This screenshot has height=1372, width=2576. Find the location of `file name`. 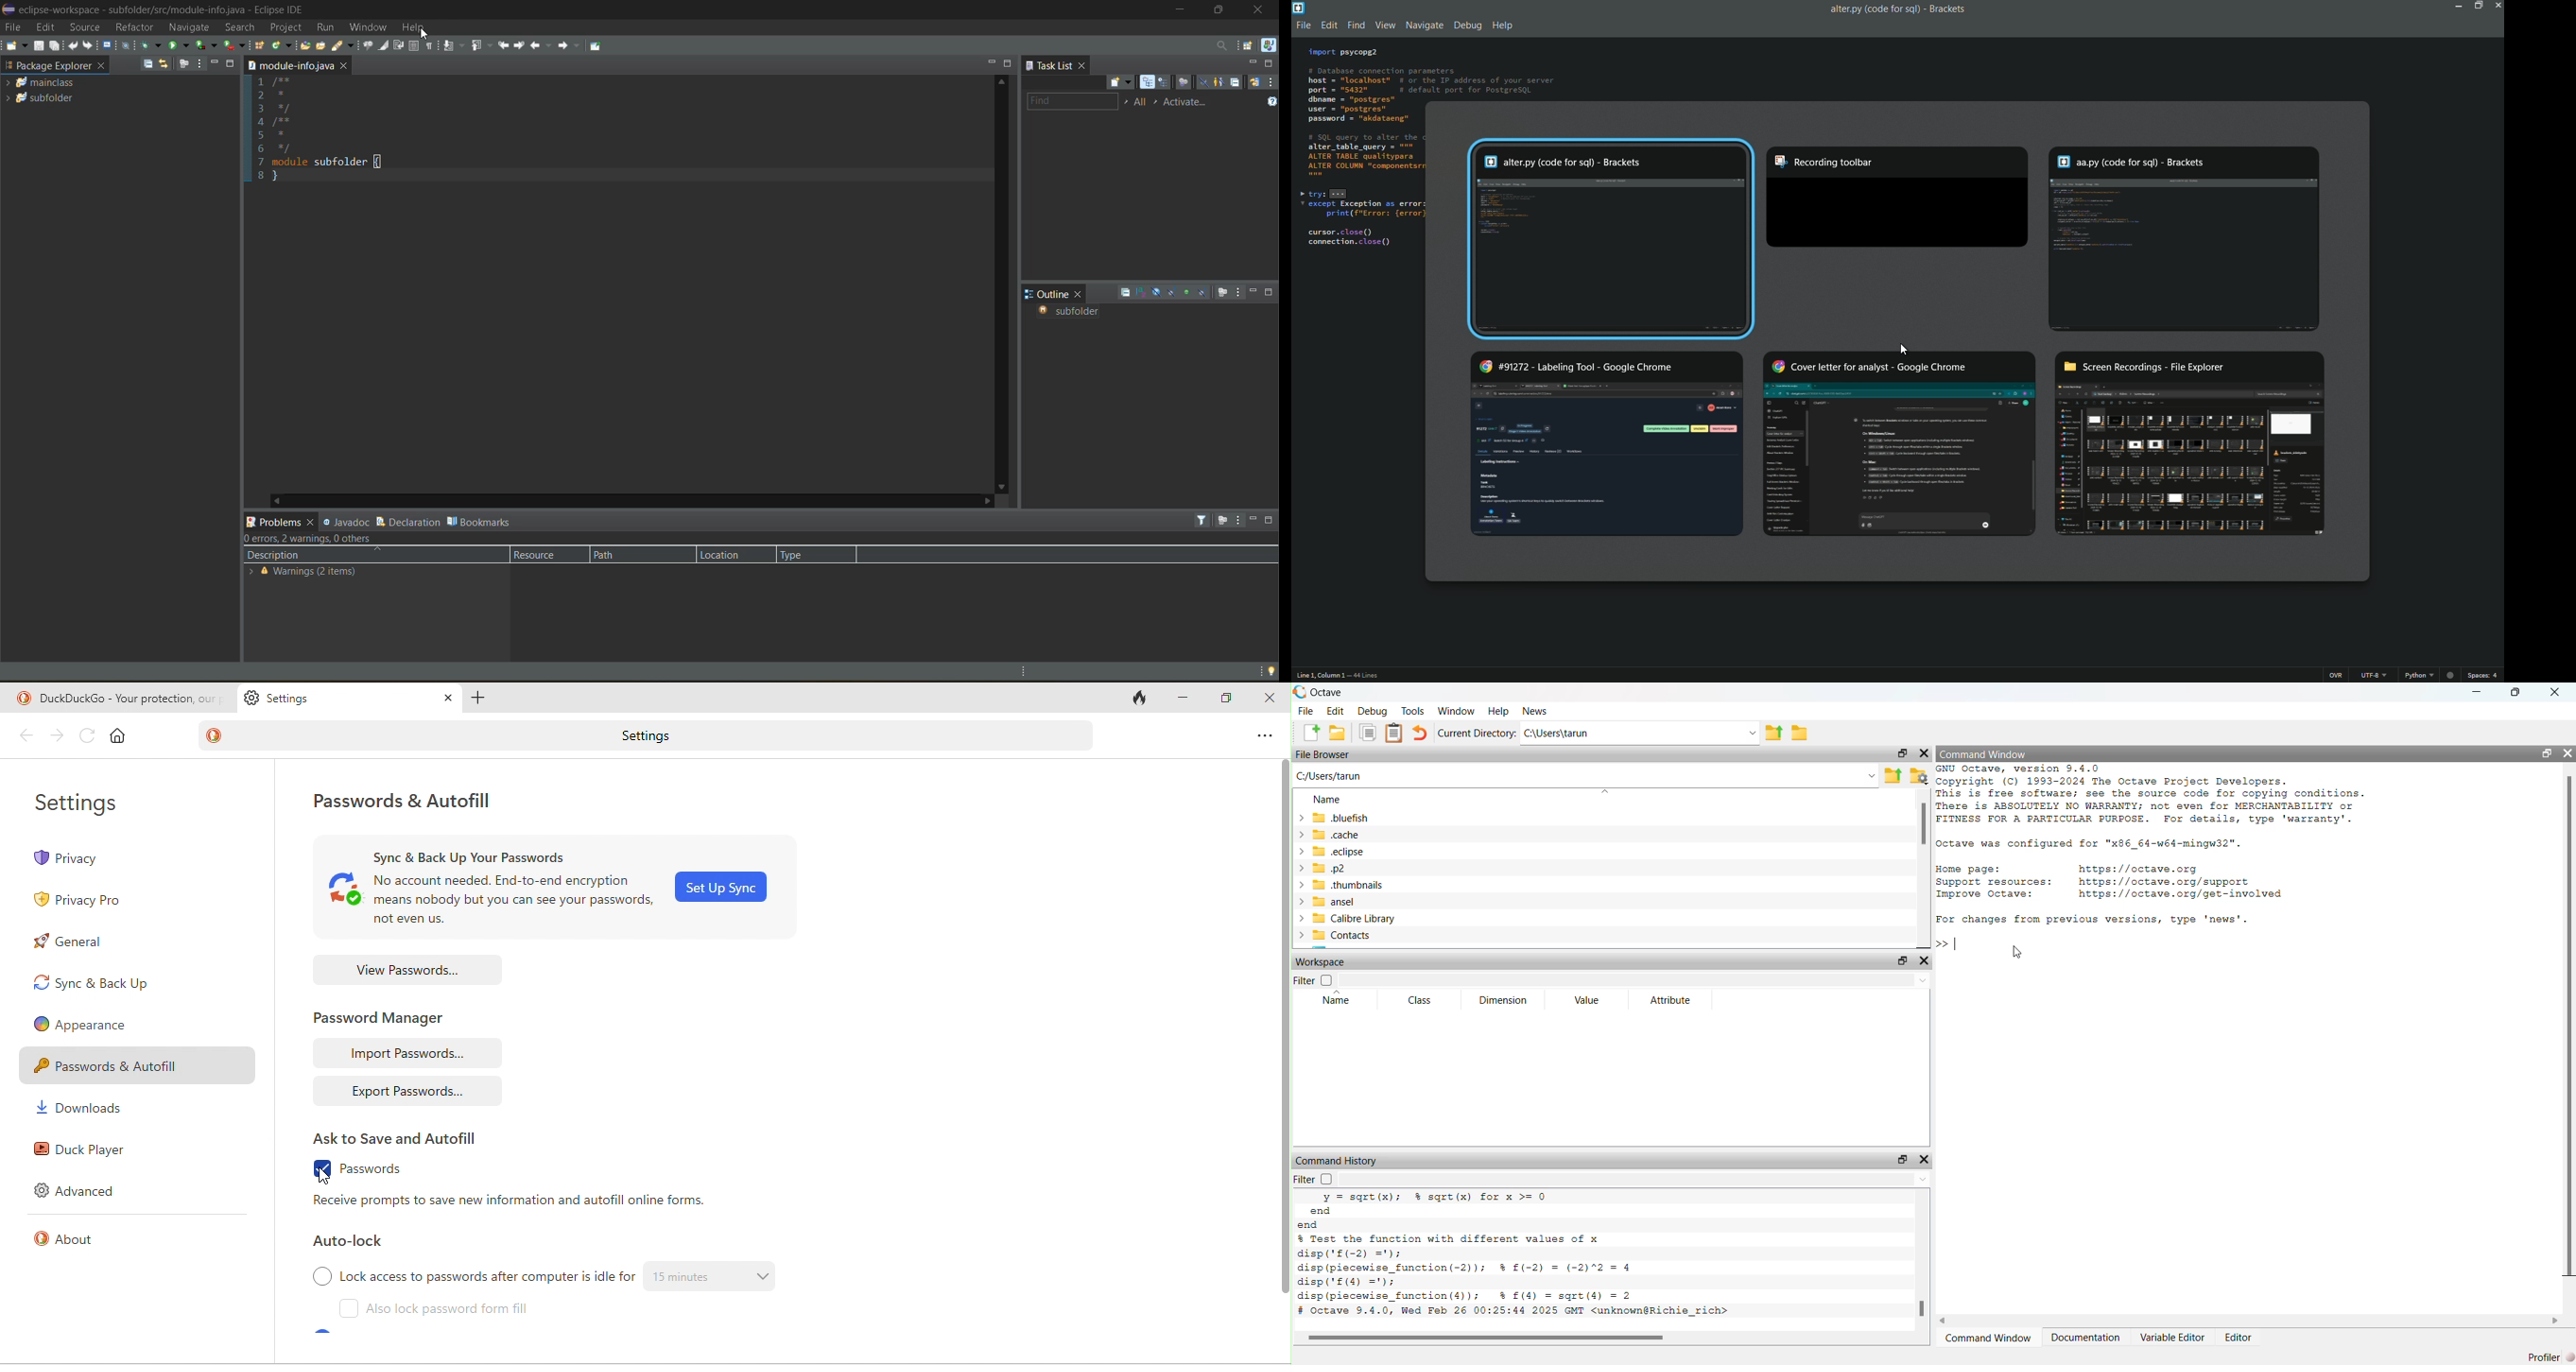

file name is located at coordinates (1872, 9).